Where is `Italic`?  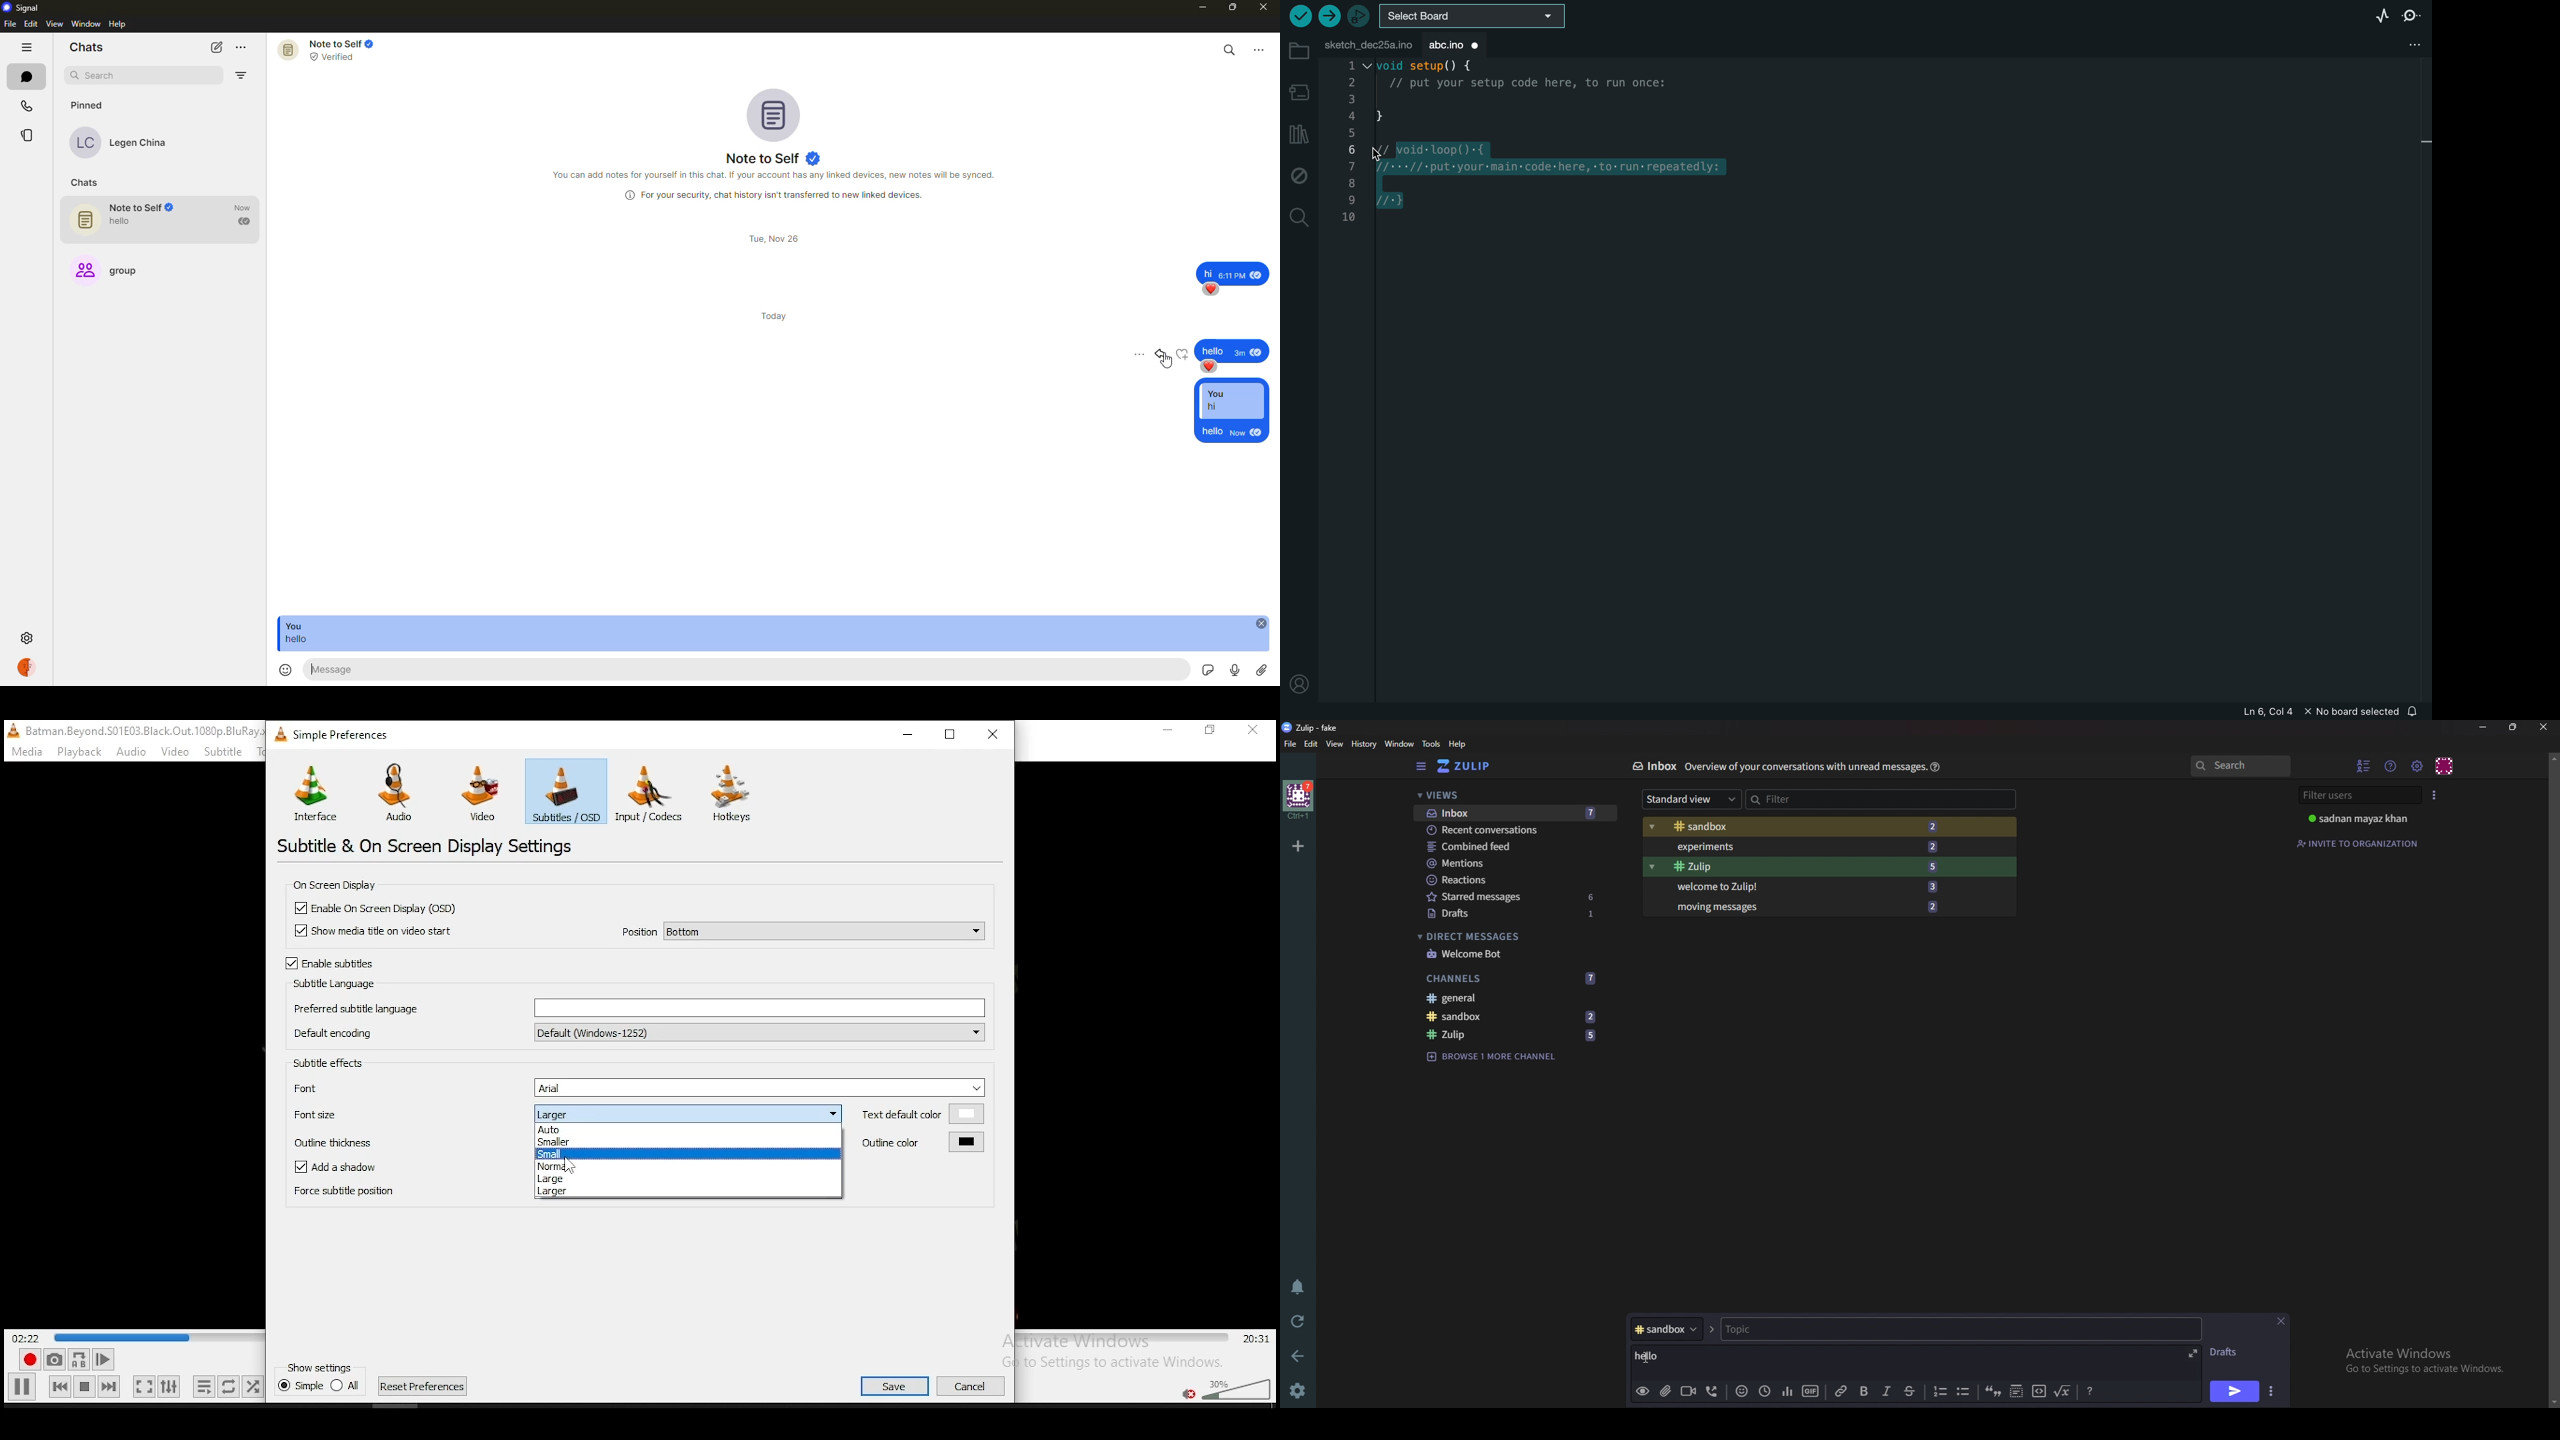 Italic is located at coordinates (1887, 1393).